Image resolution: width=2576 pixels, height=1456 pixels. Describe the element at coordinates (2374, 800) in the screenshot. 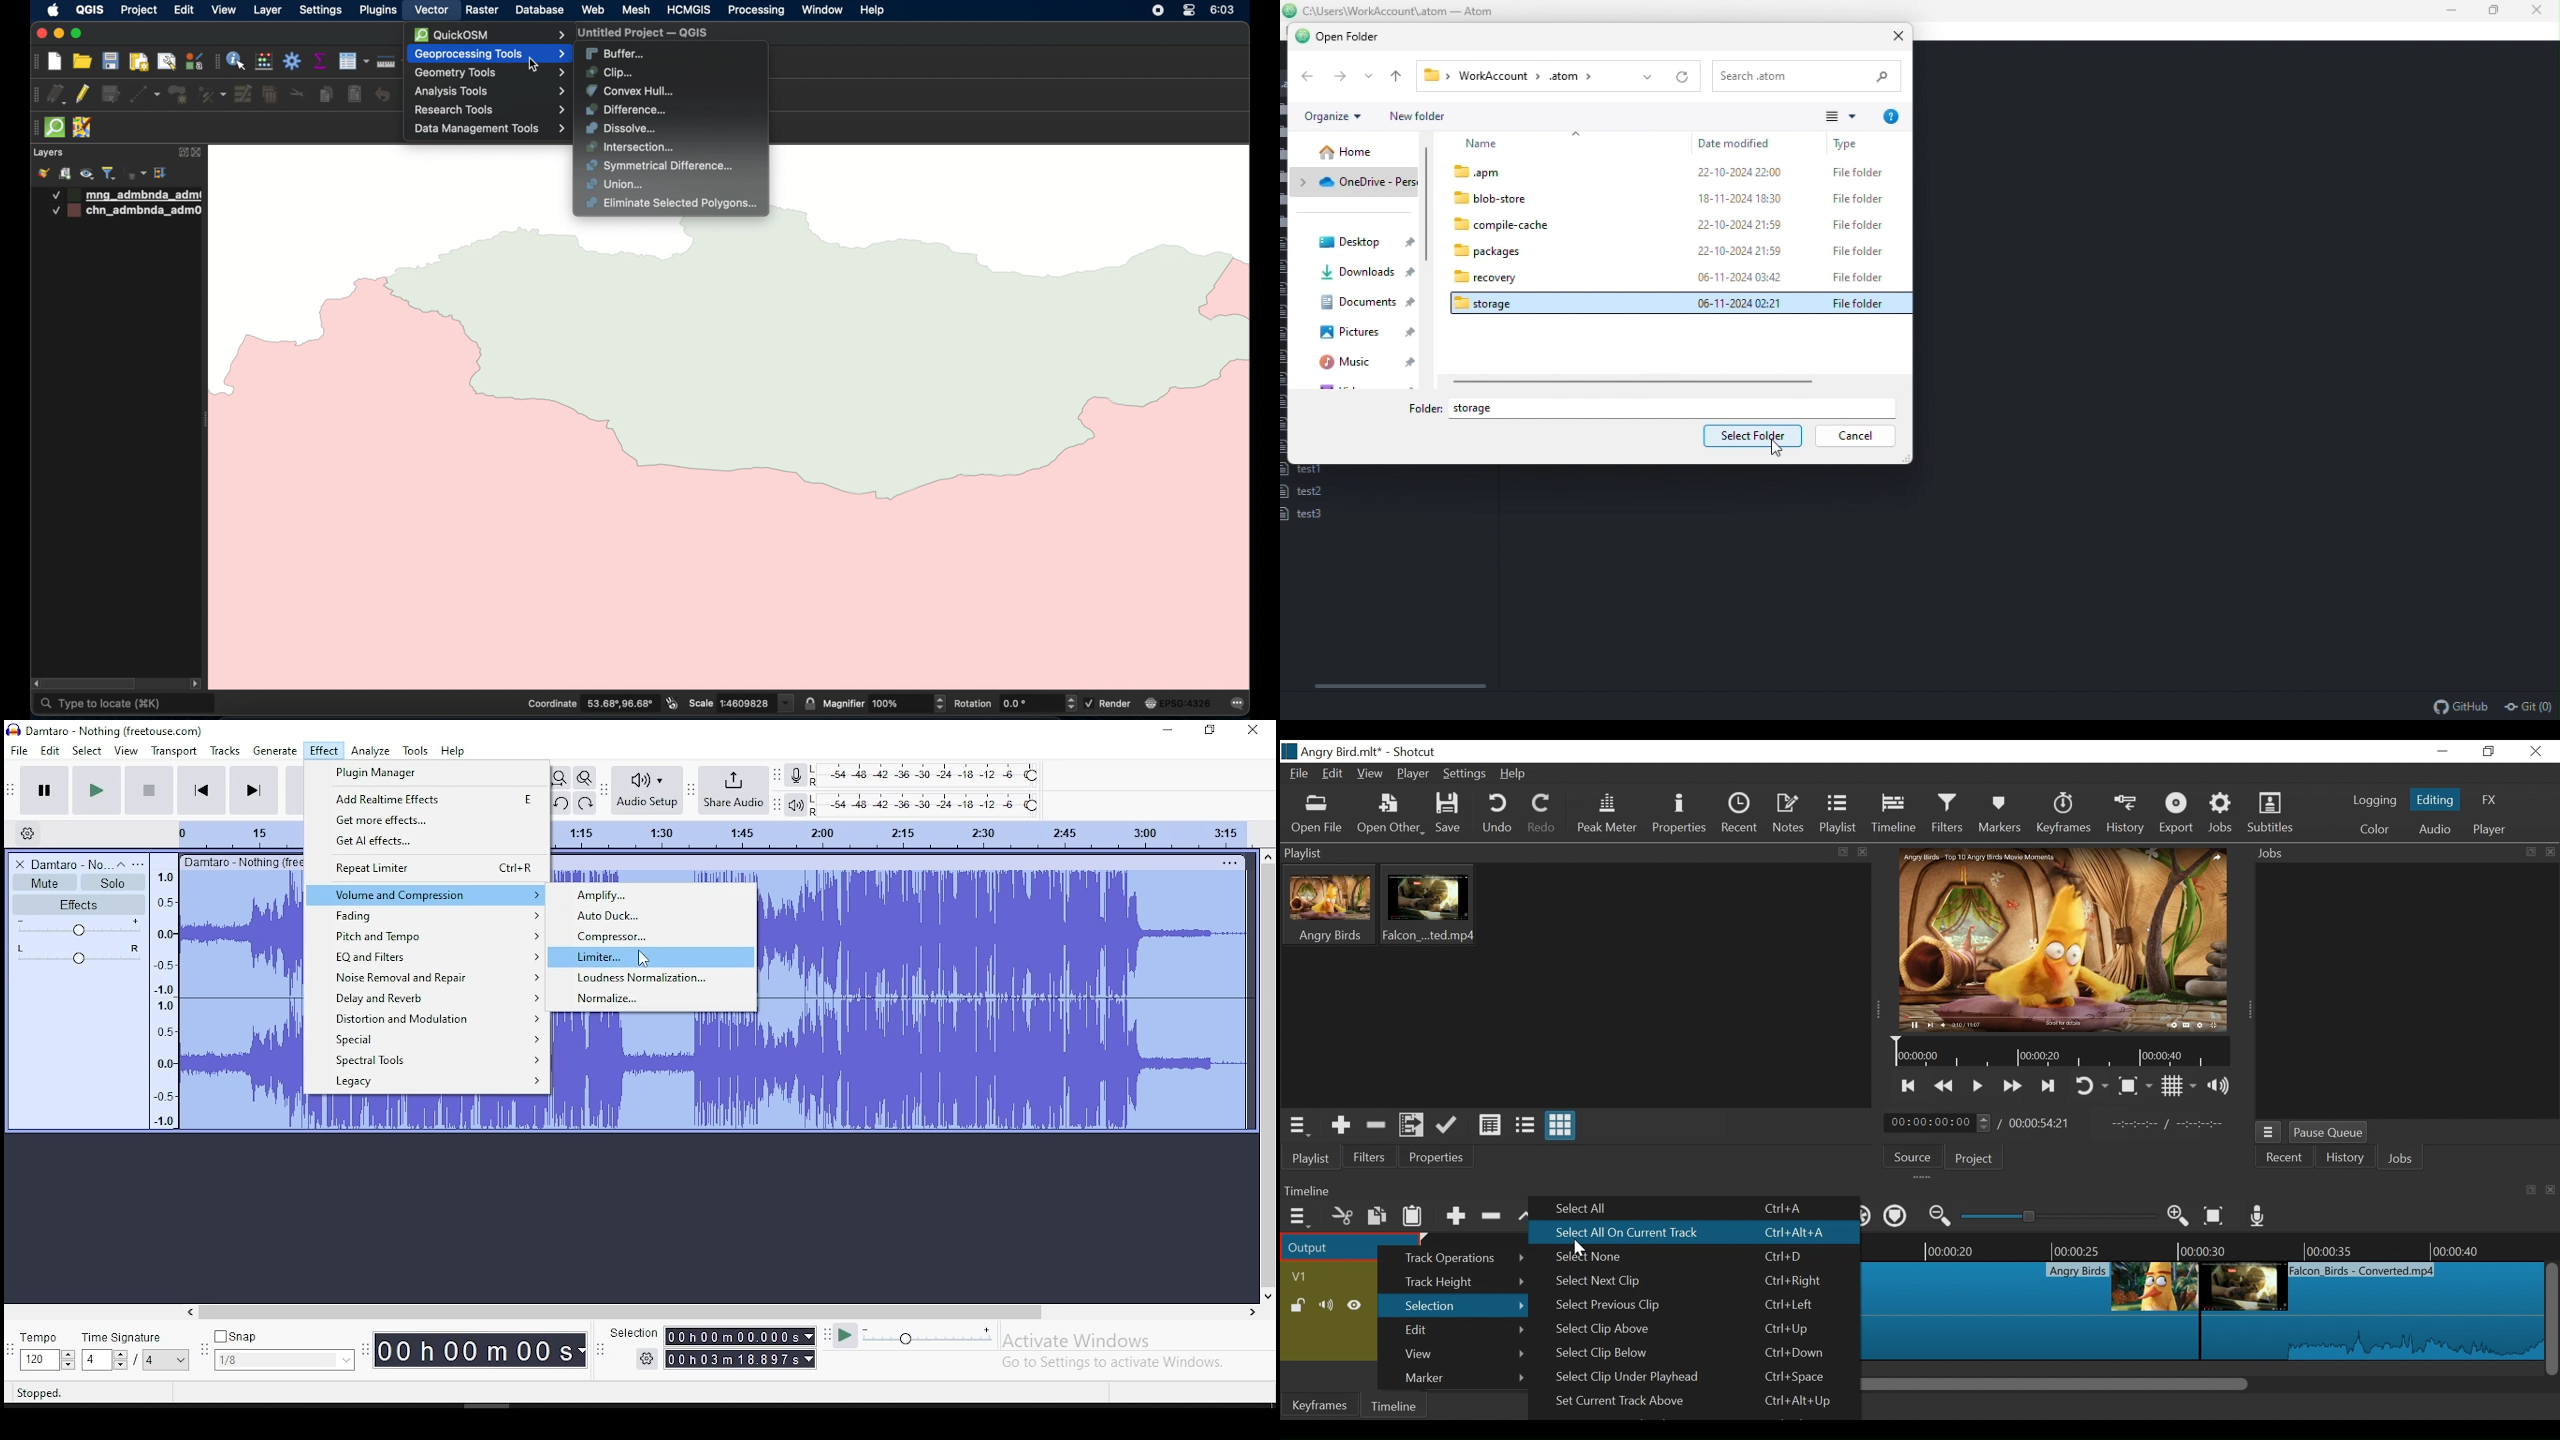

I see `logging` at that location.